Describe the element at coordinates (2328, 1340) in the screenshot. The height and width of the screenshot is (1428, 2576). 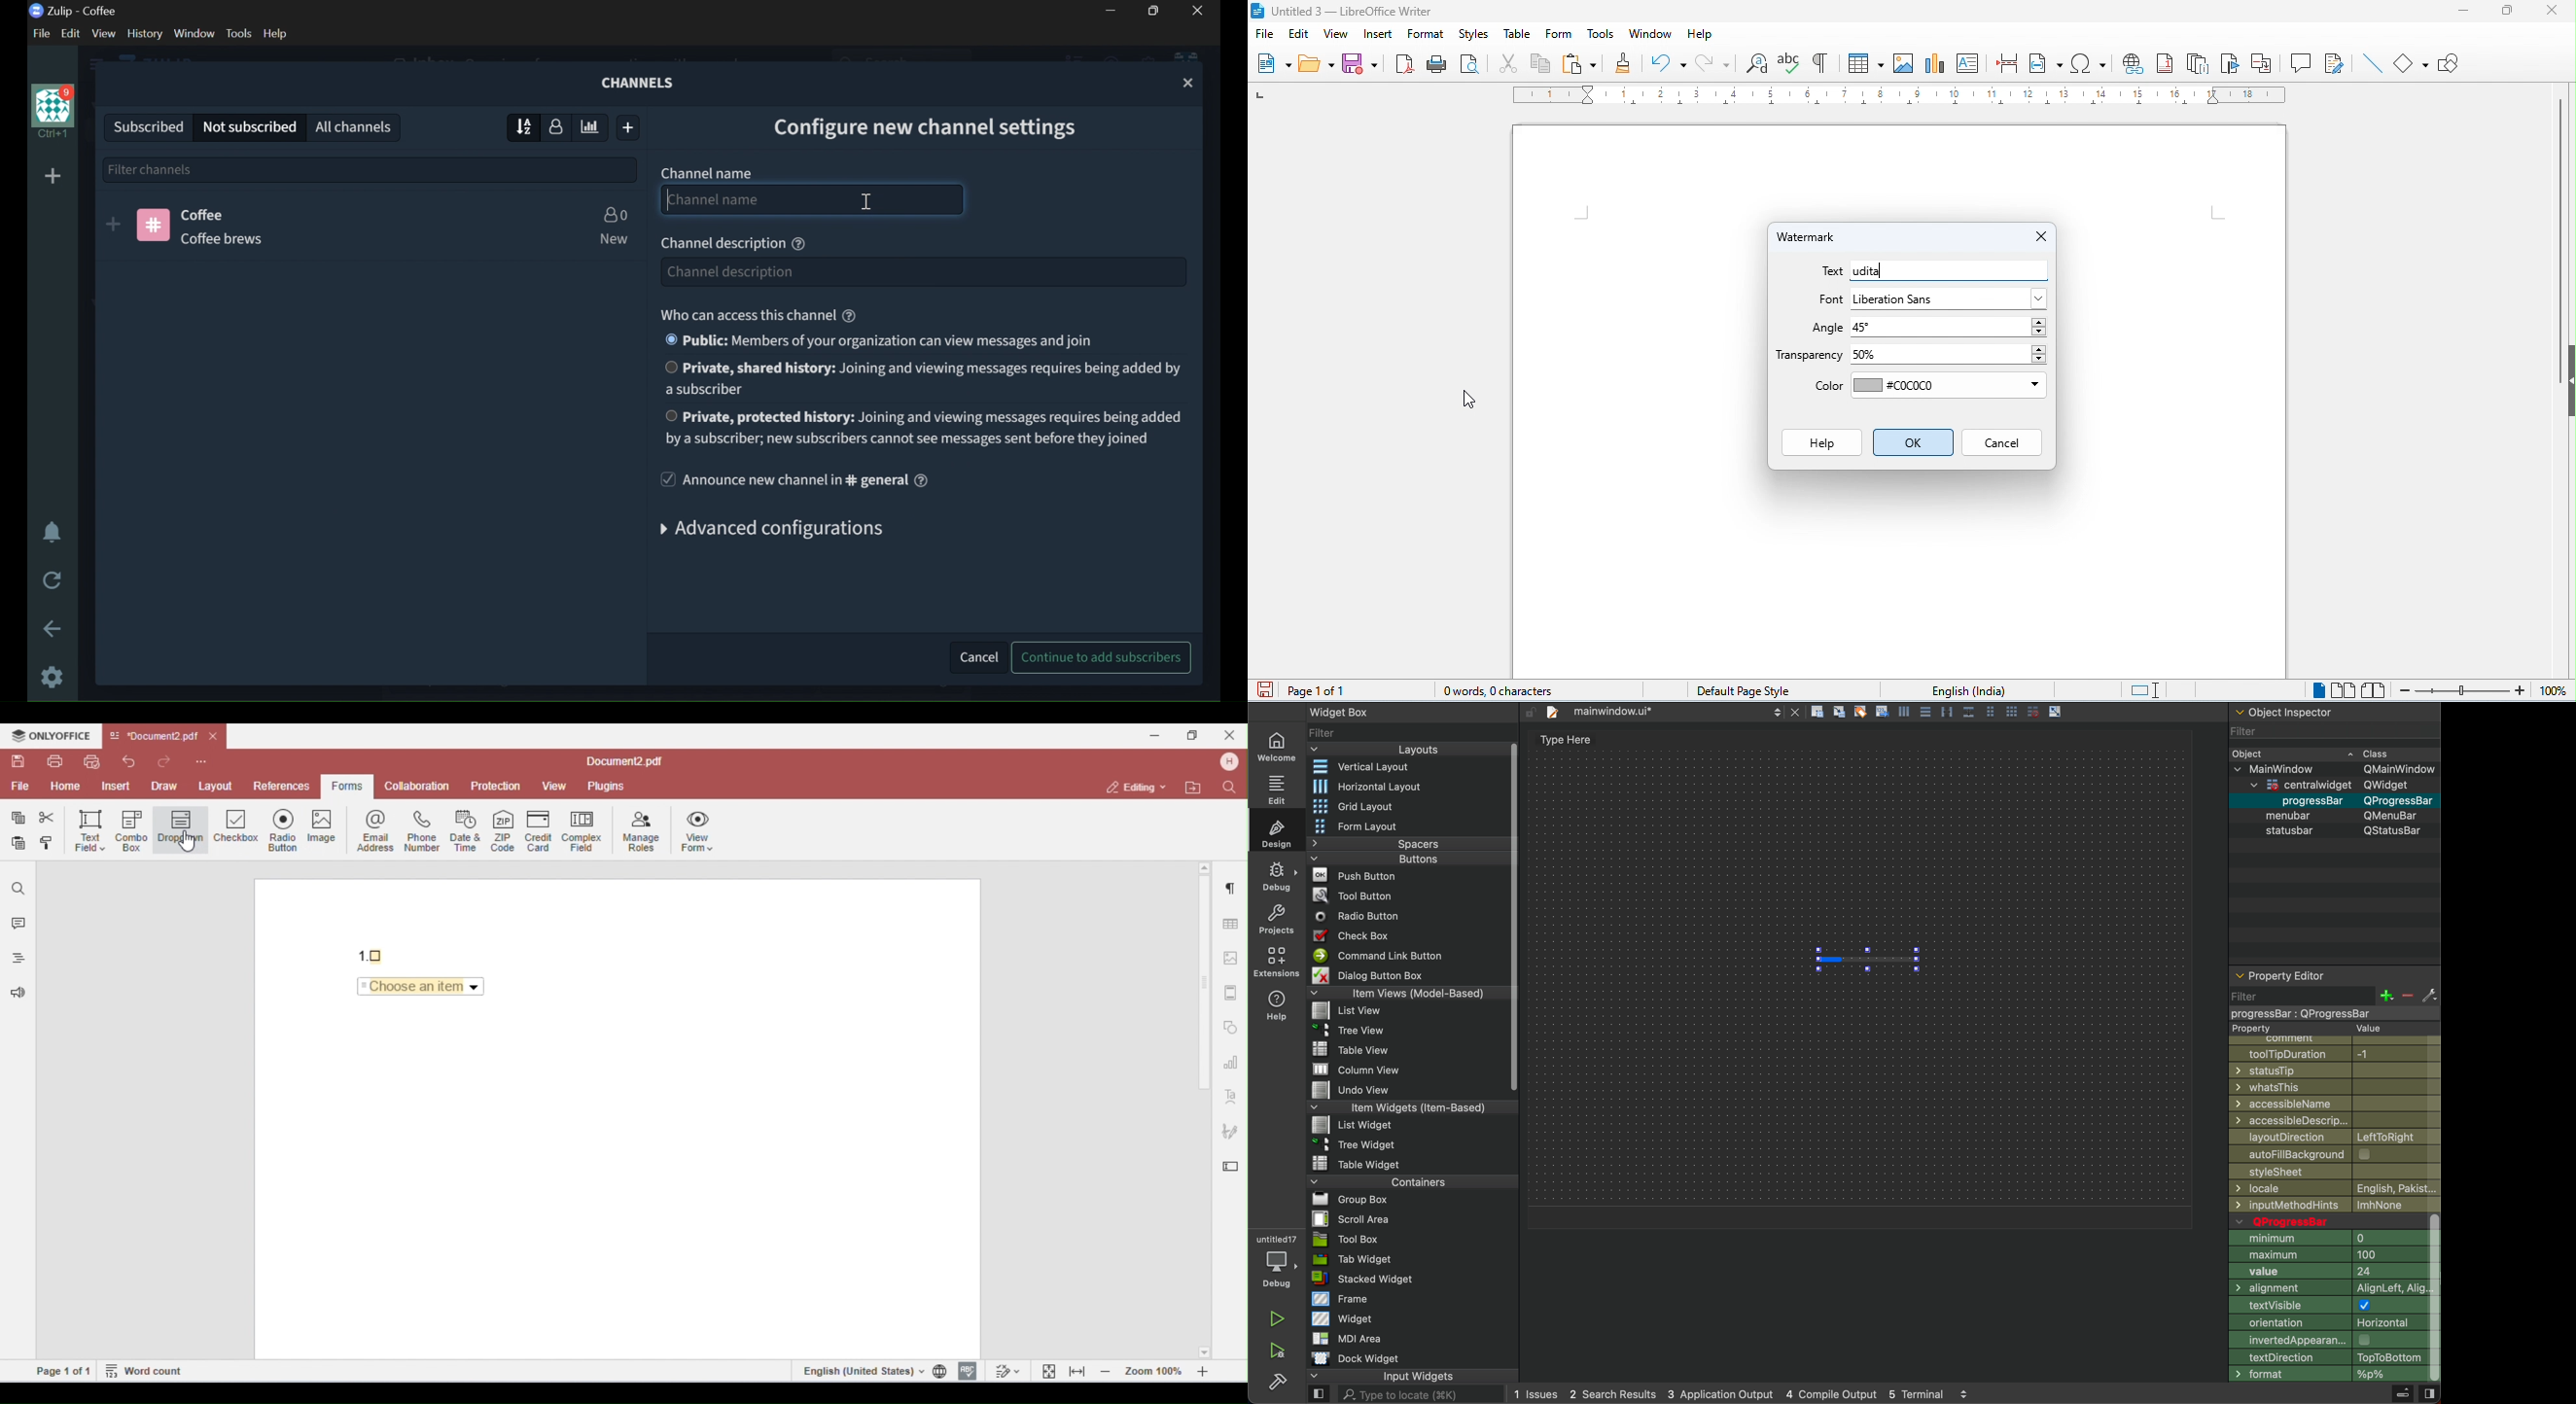
I see `appereance` at that location.